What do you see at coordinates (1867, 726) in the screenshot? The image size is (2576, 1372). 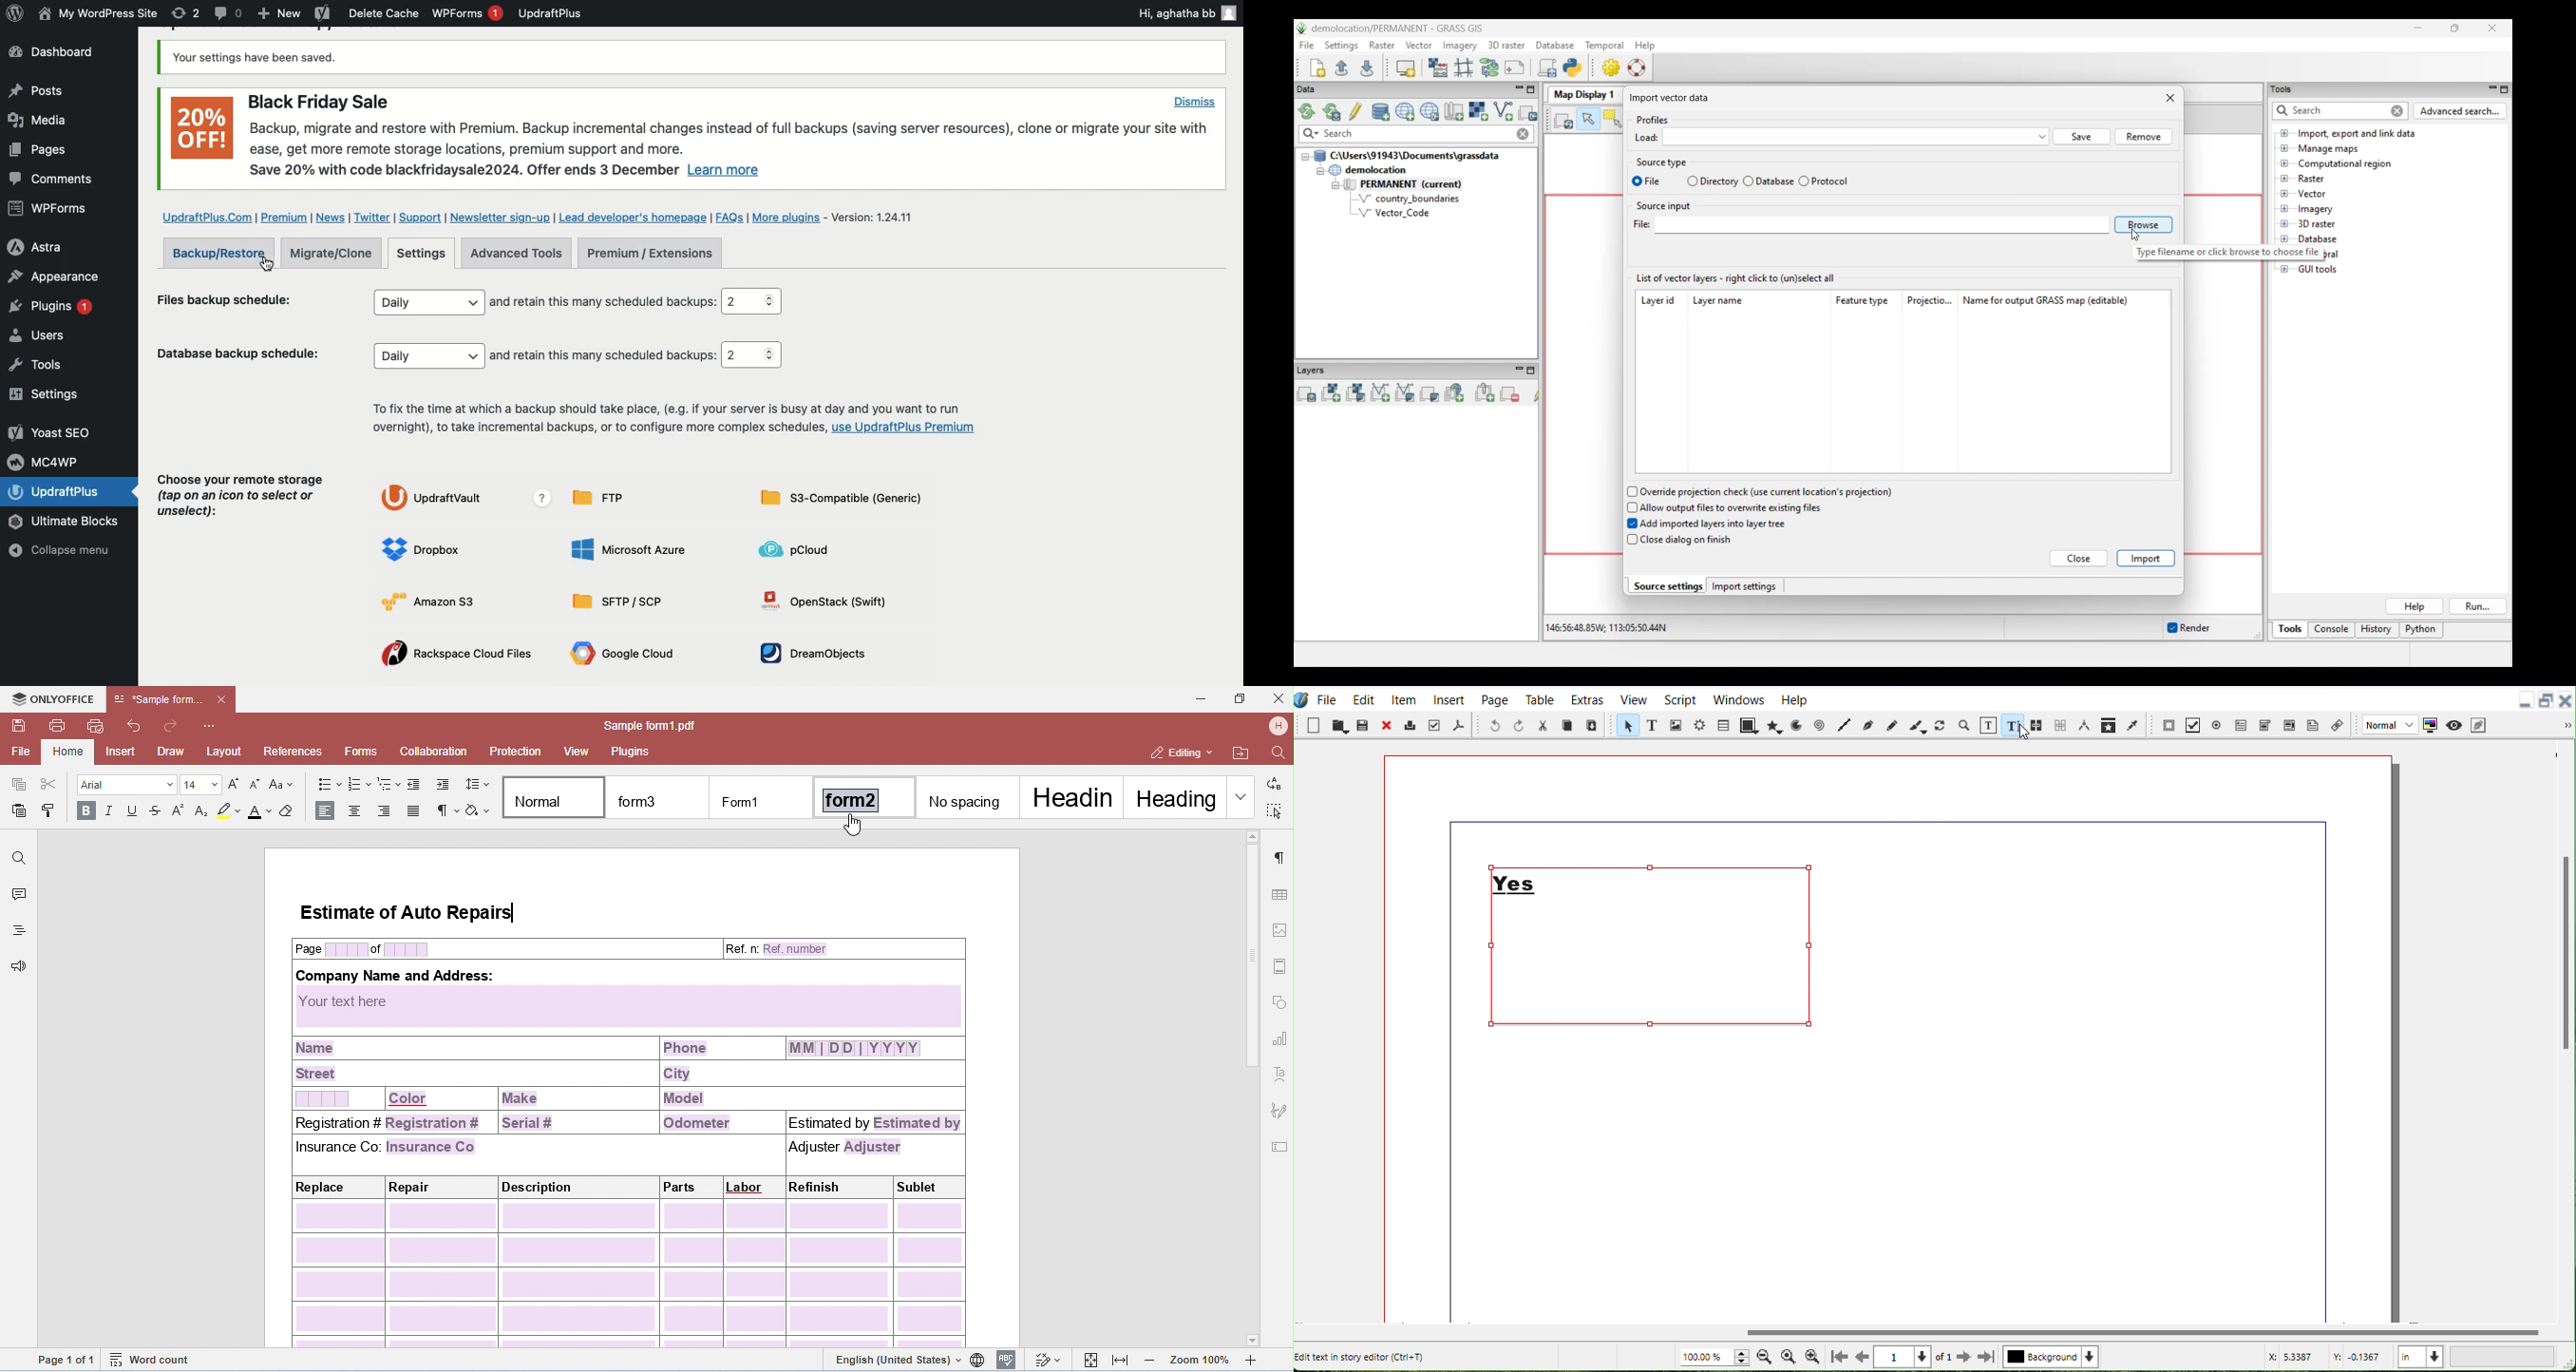 I see `Bezier Curve` at bounding box center [1867, 726].